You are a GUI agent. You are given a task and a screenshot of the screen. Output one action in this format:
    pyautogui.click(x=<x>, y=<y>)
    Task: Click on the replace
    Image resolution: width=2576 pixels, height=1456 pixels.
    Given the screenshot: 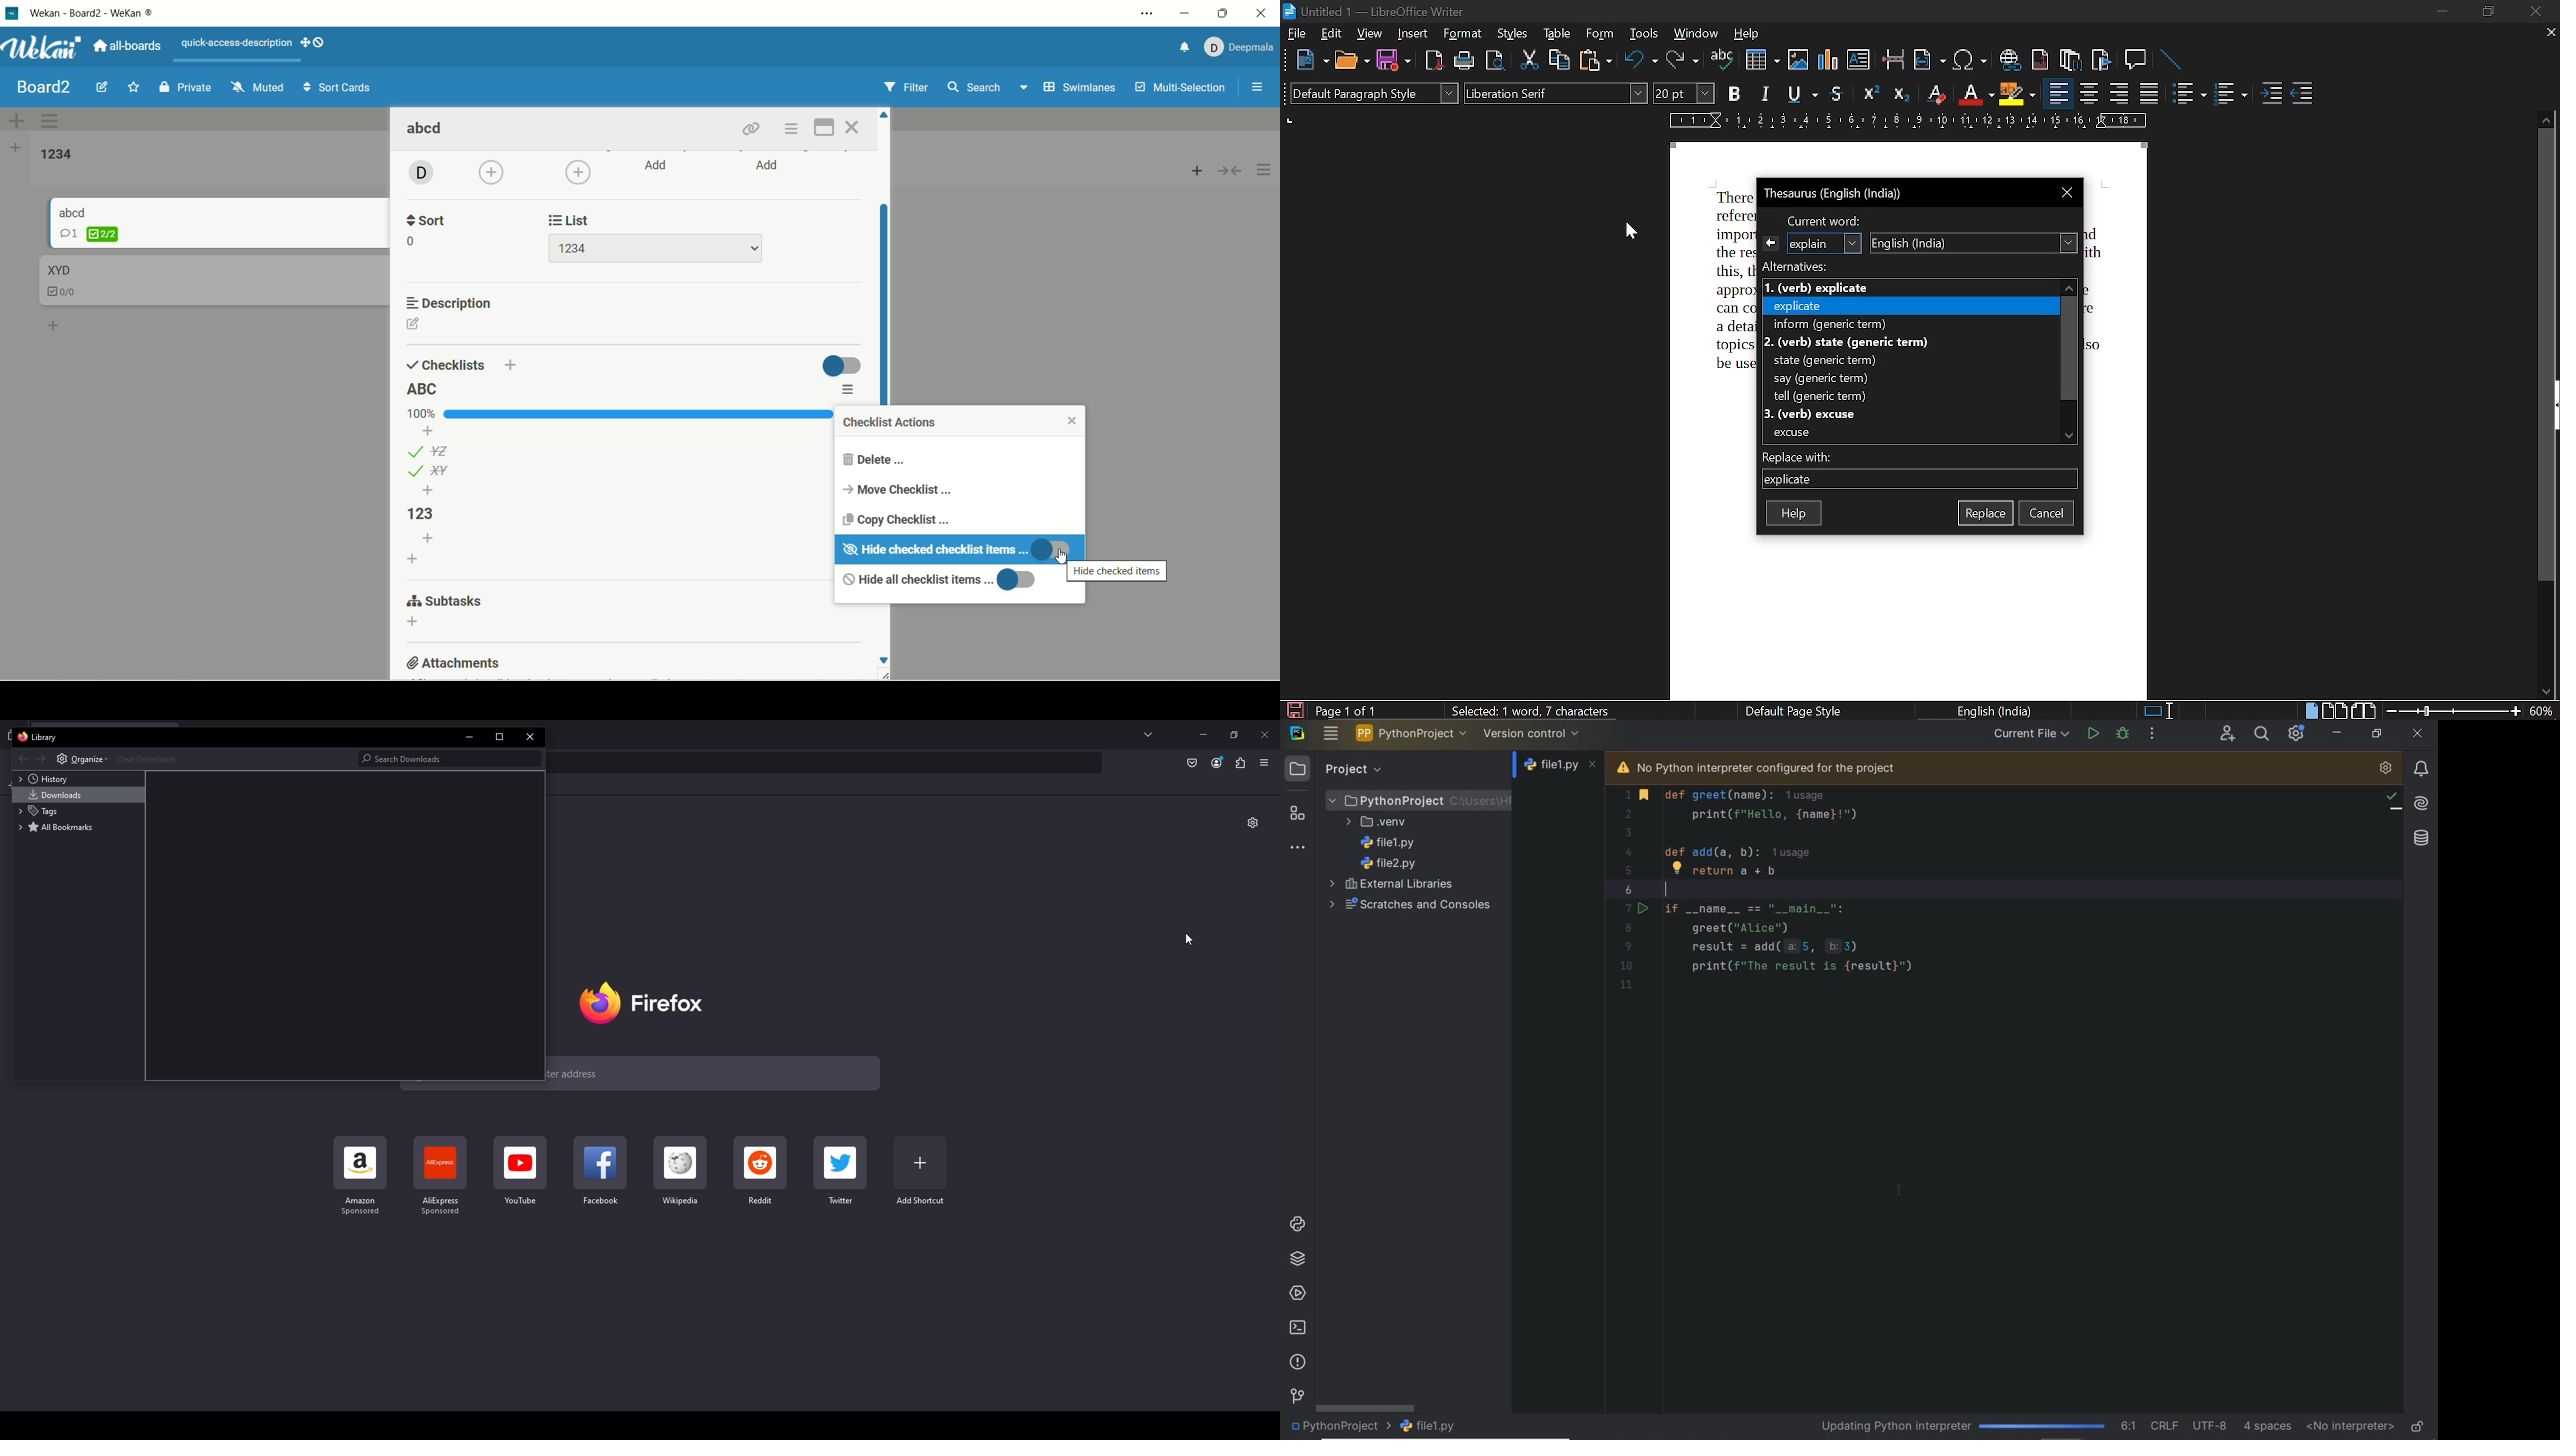 What is the action you would take?
    pyautogui.click(x=1986, y=513)
    